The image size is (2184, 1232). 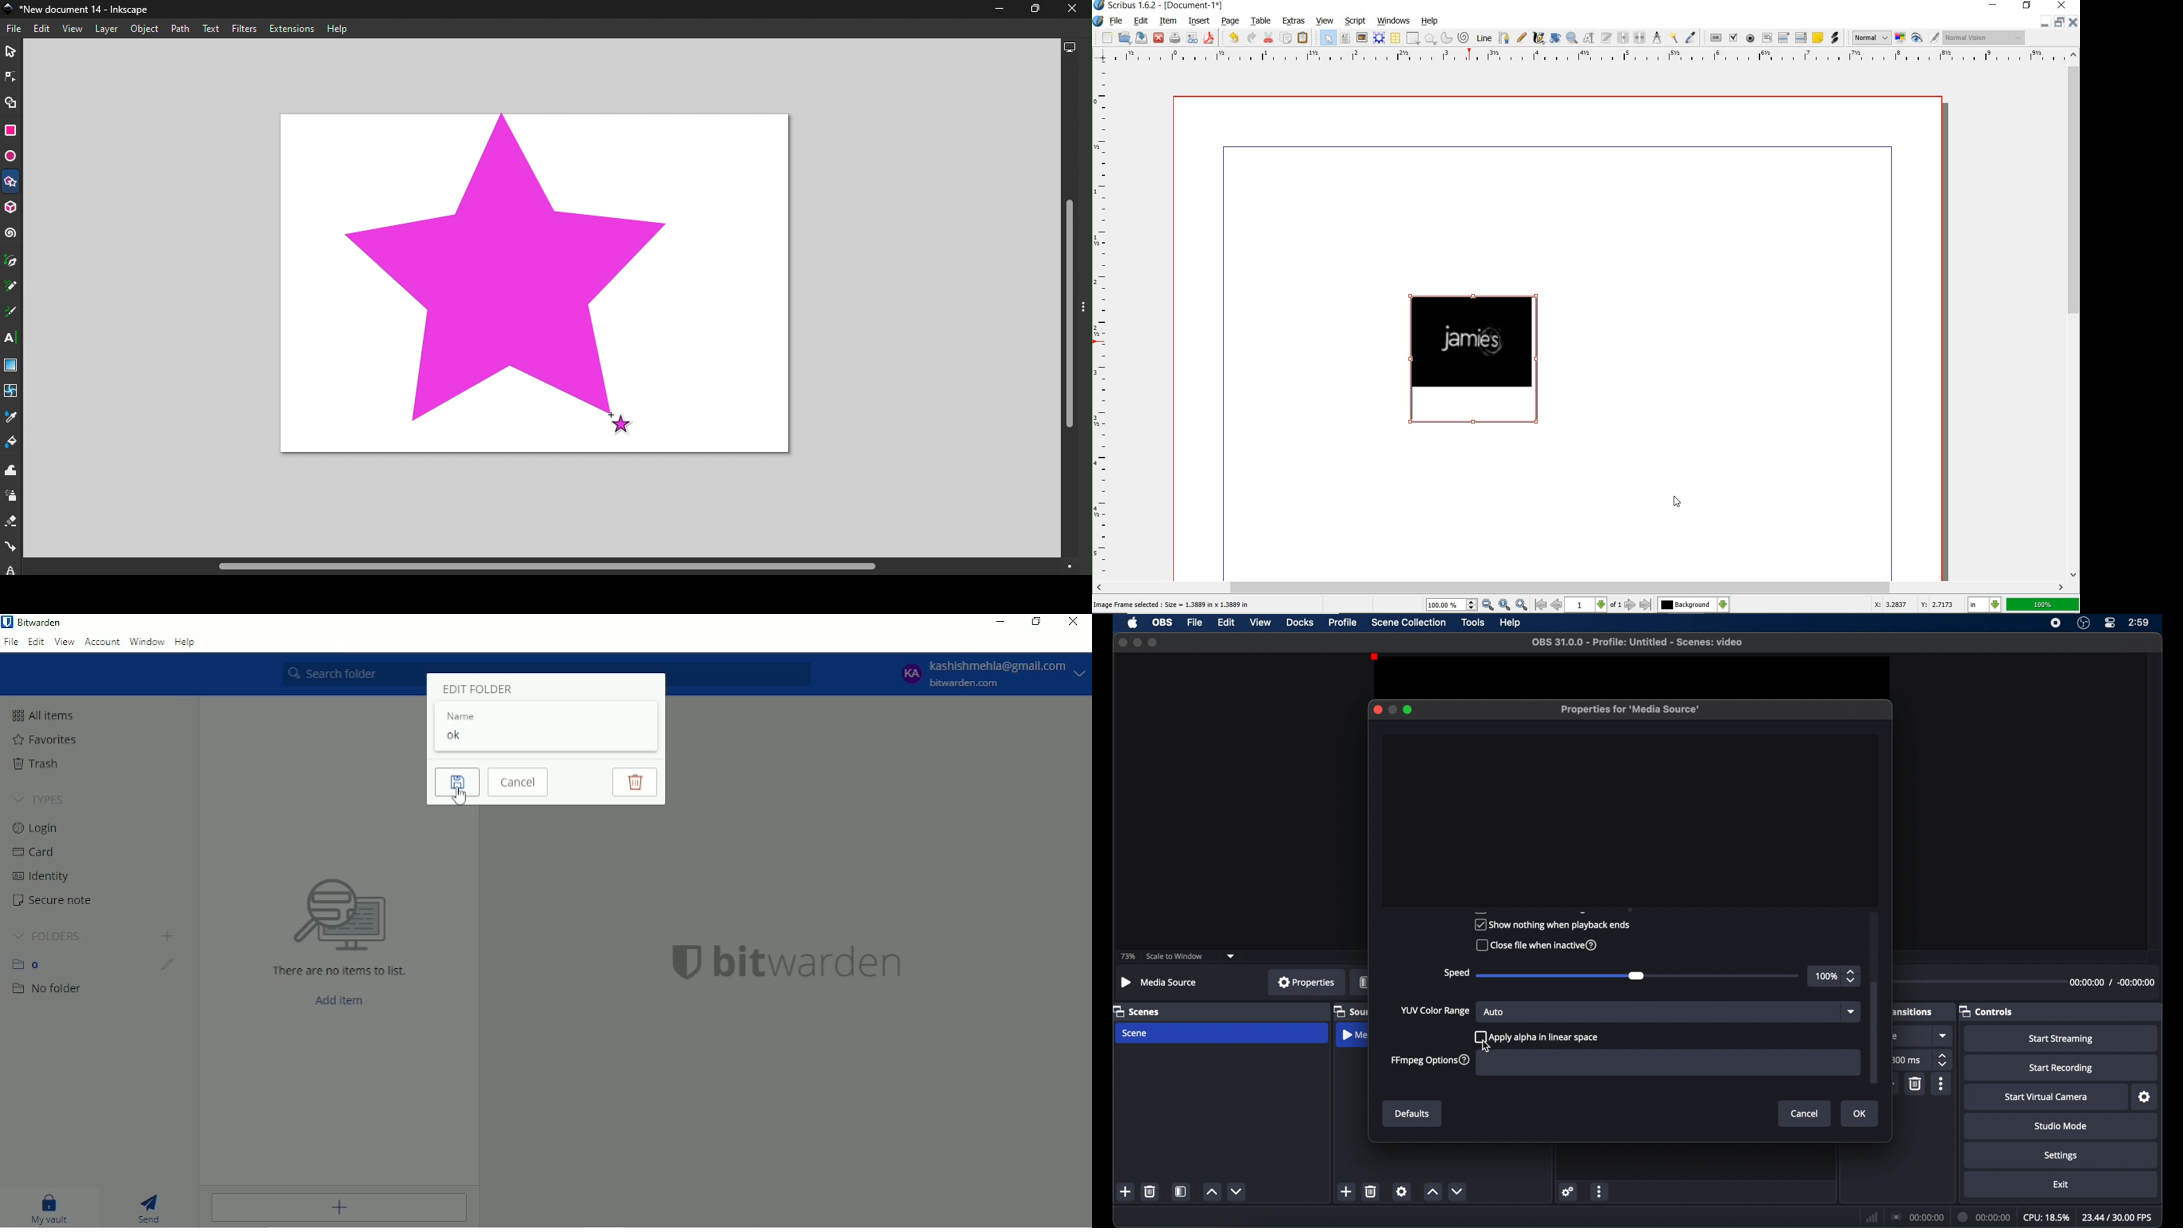 I want to click on cursor, so click(x=1487, y=1046).